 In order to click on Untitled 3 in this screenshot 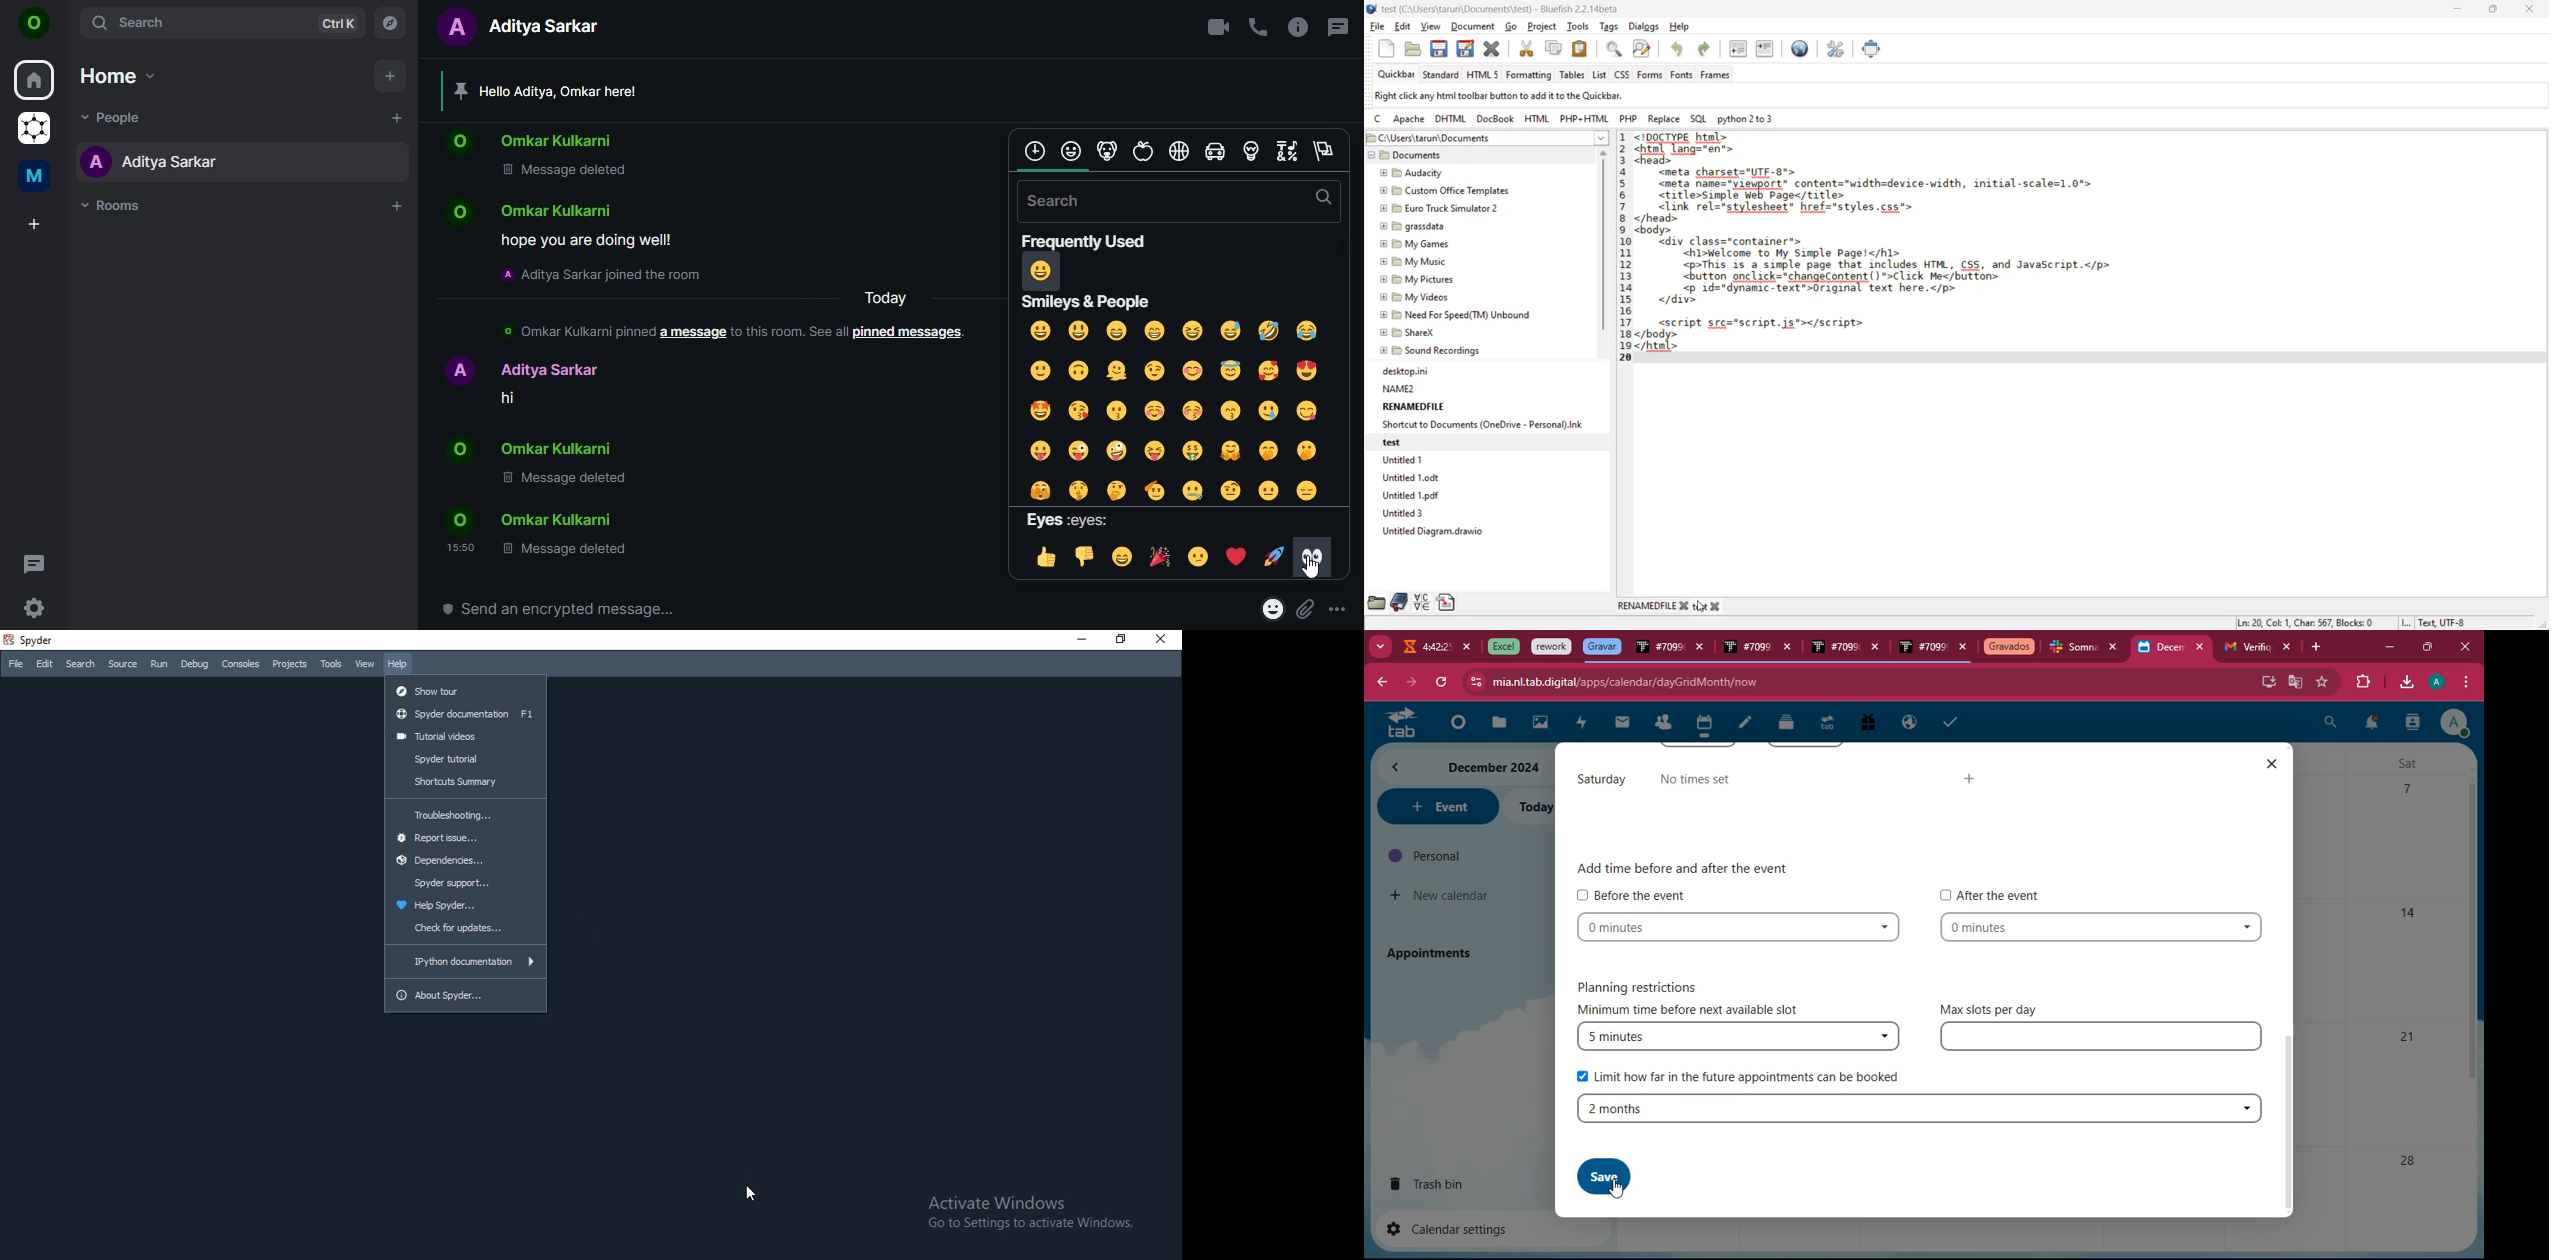, I will do `click(1407, 514)`.